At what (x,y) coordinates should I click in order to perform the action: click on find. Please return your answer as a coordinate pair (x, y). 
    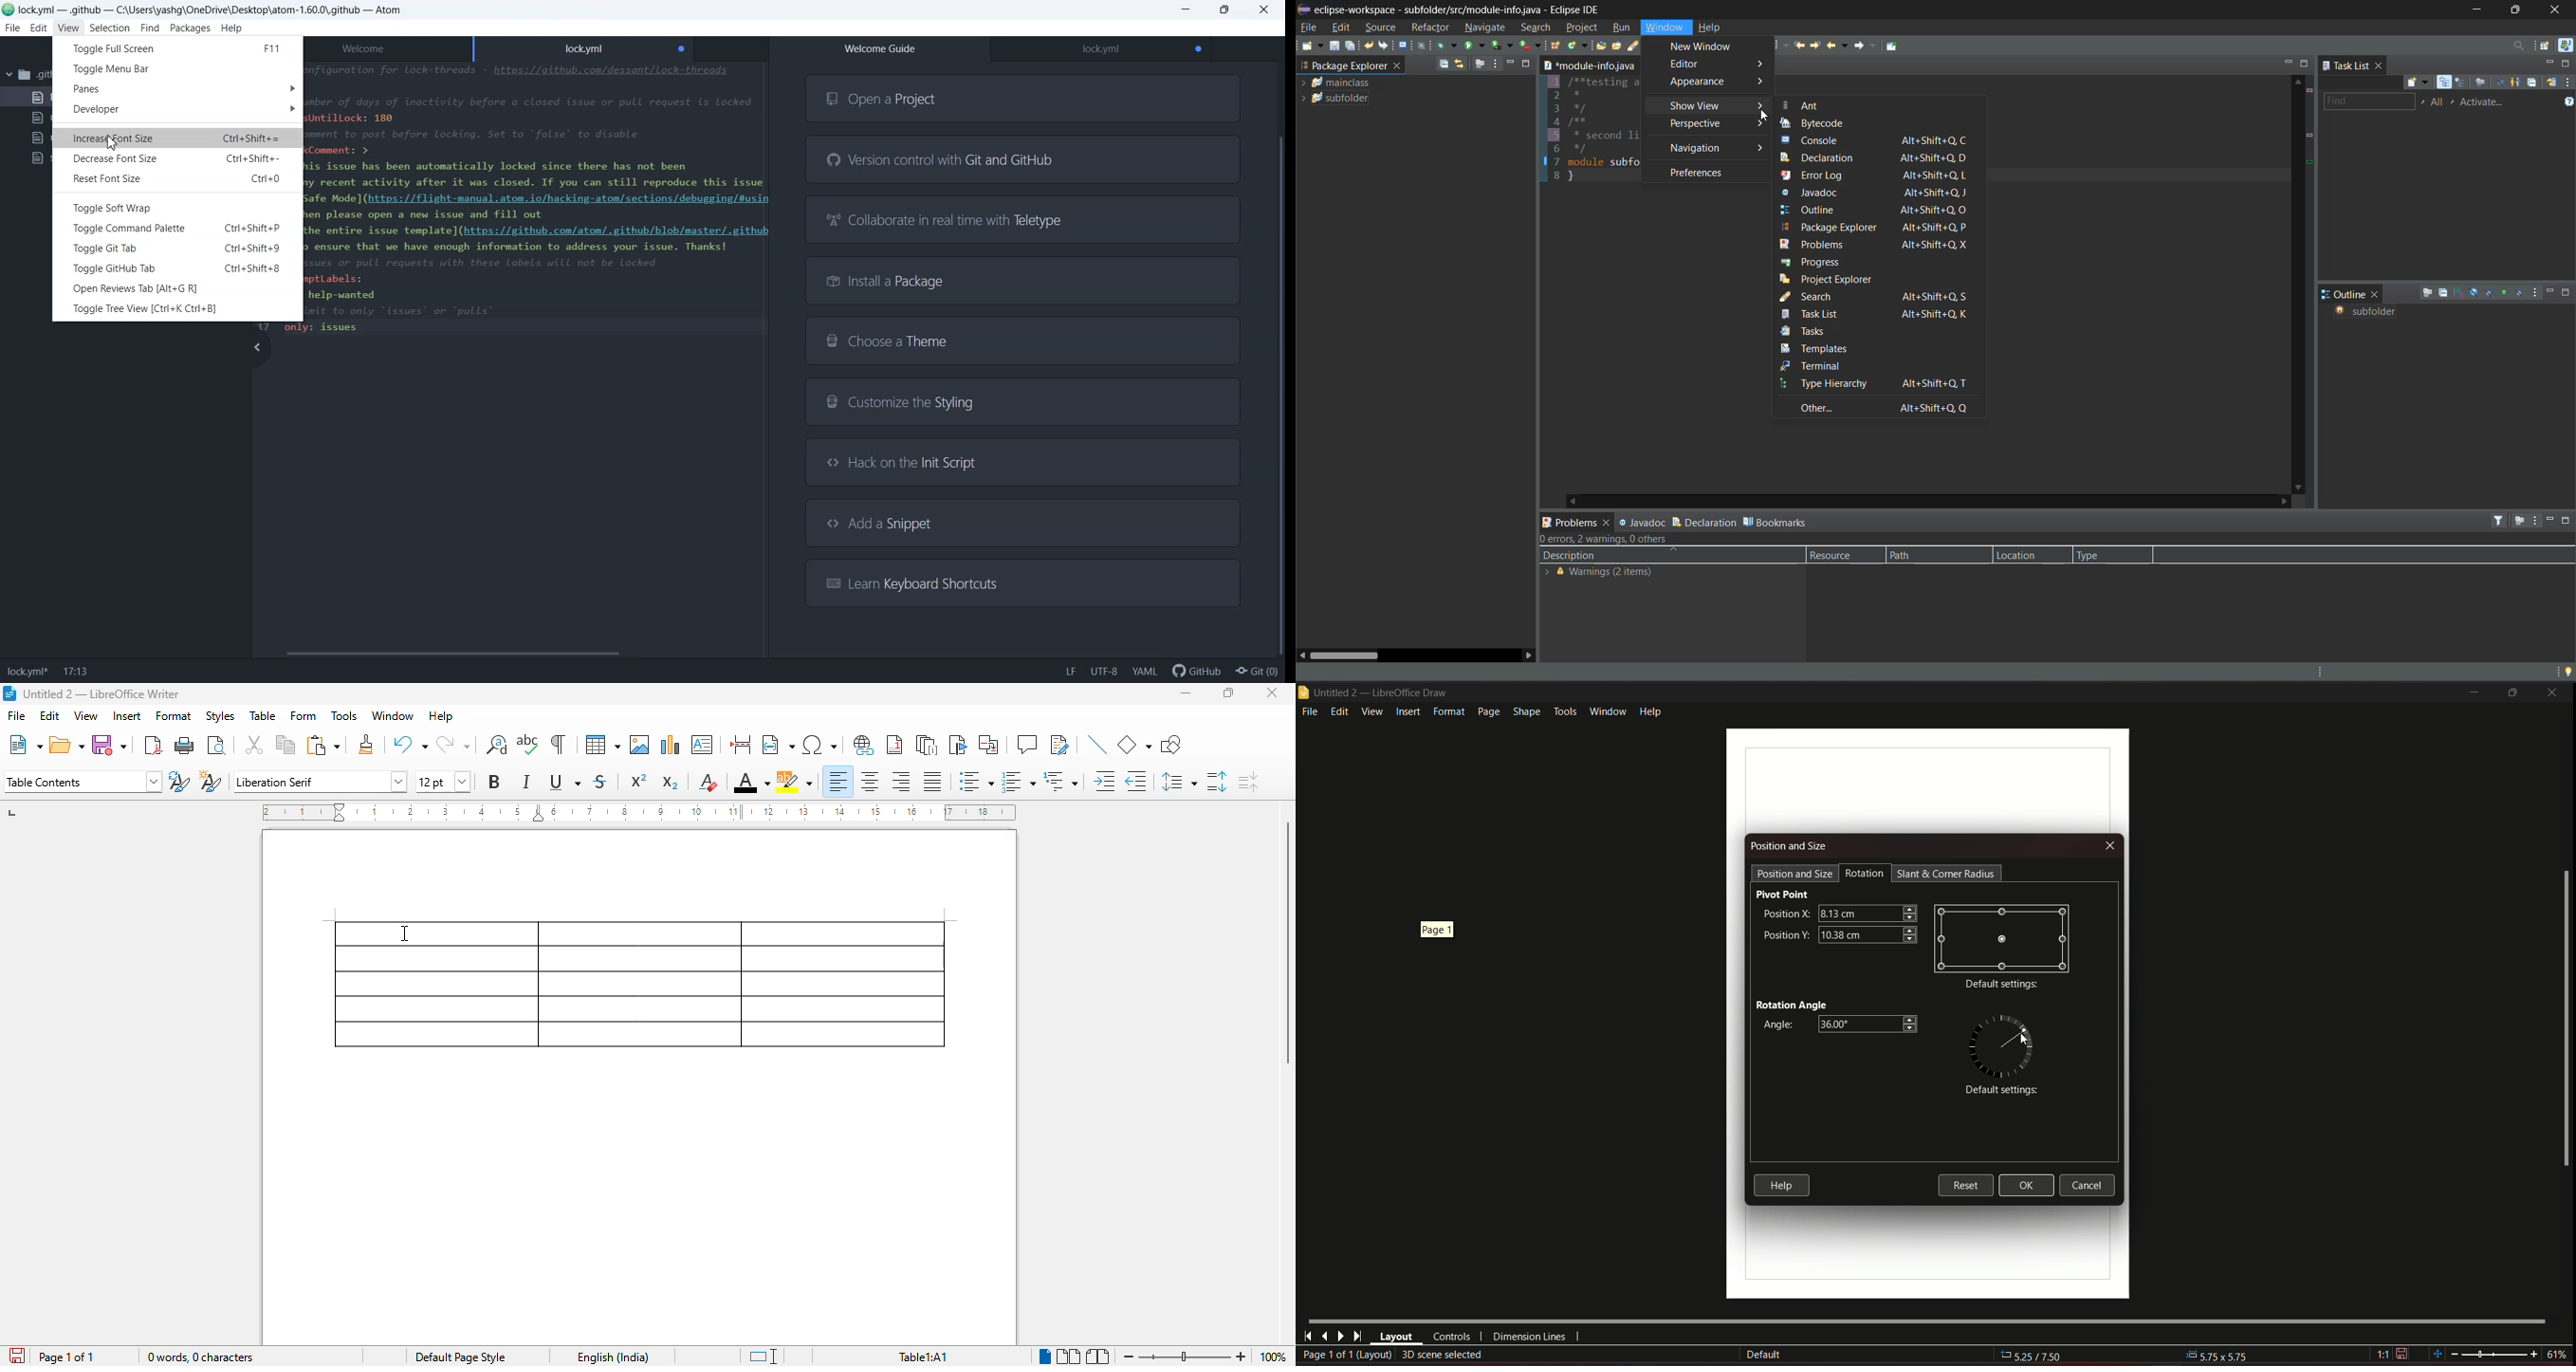
    Looking at the image, I should click on (2368, 103).